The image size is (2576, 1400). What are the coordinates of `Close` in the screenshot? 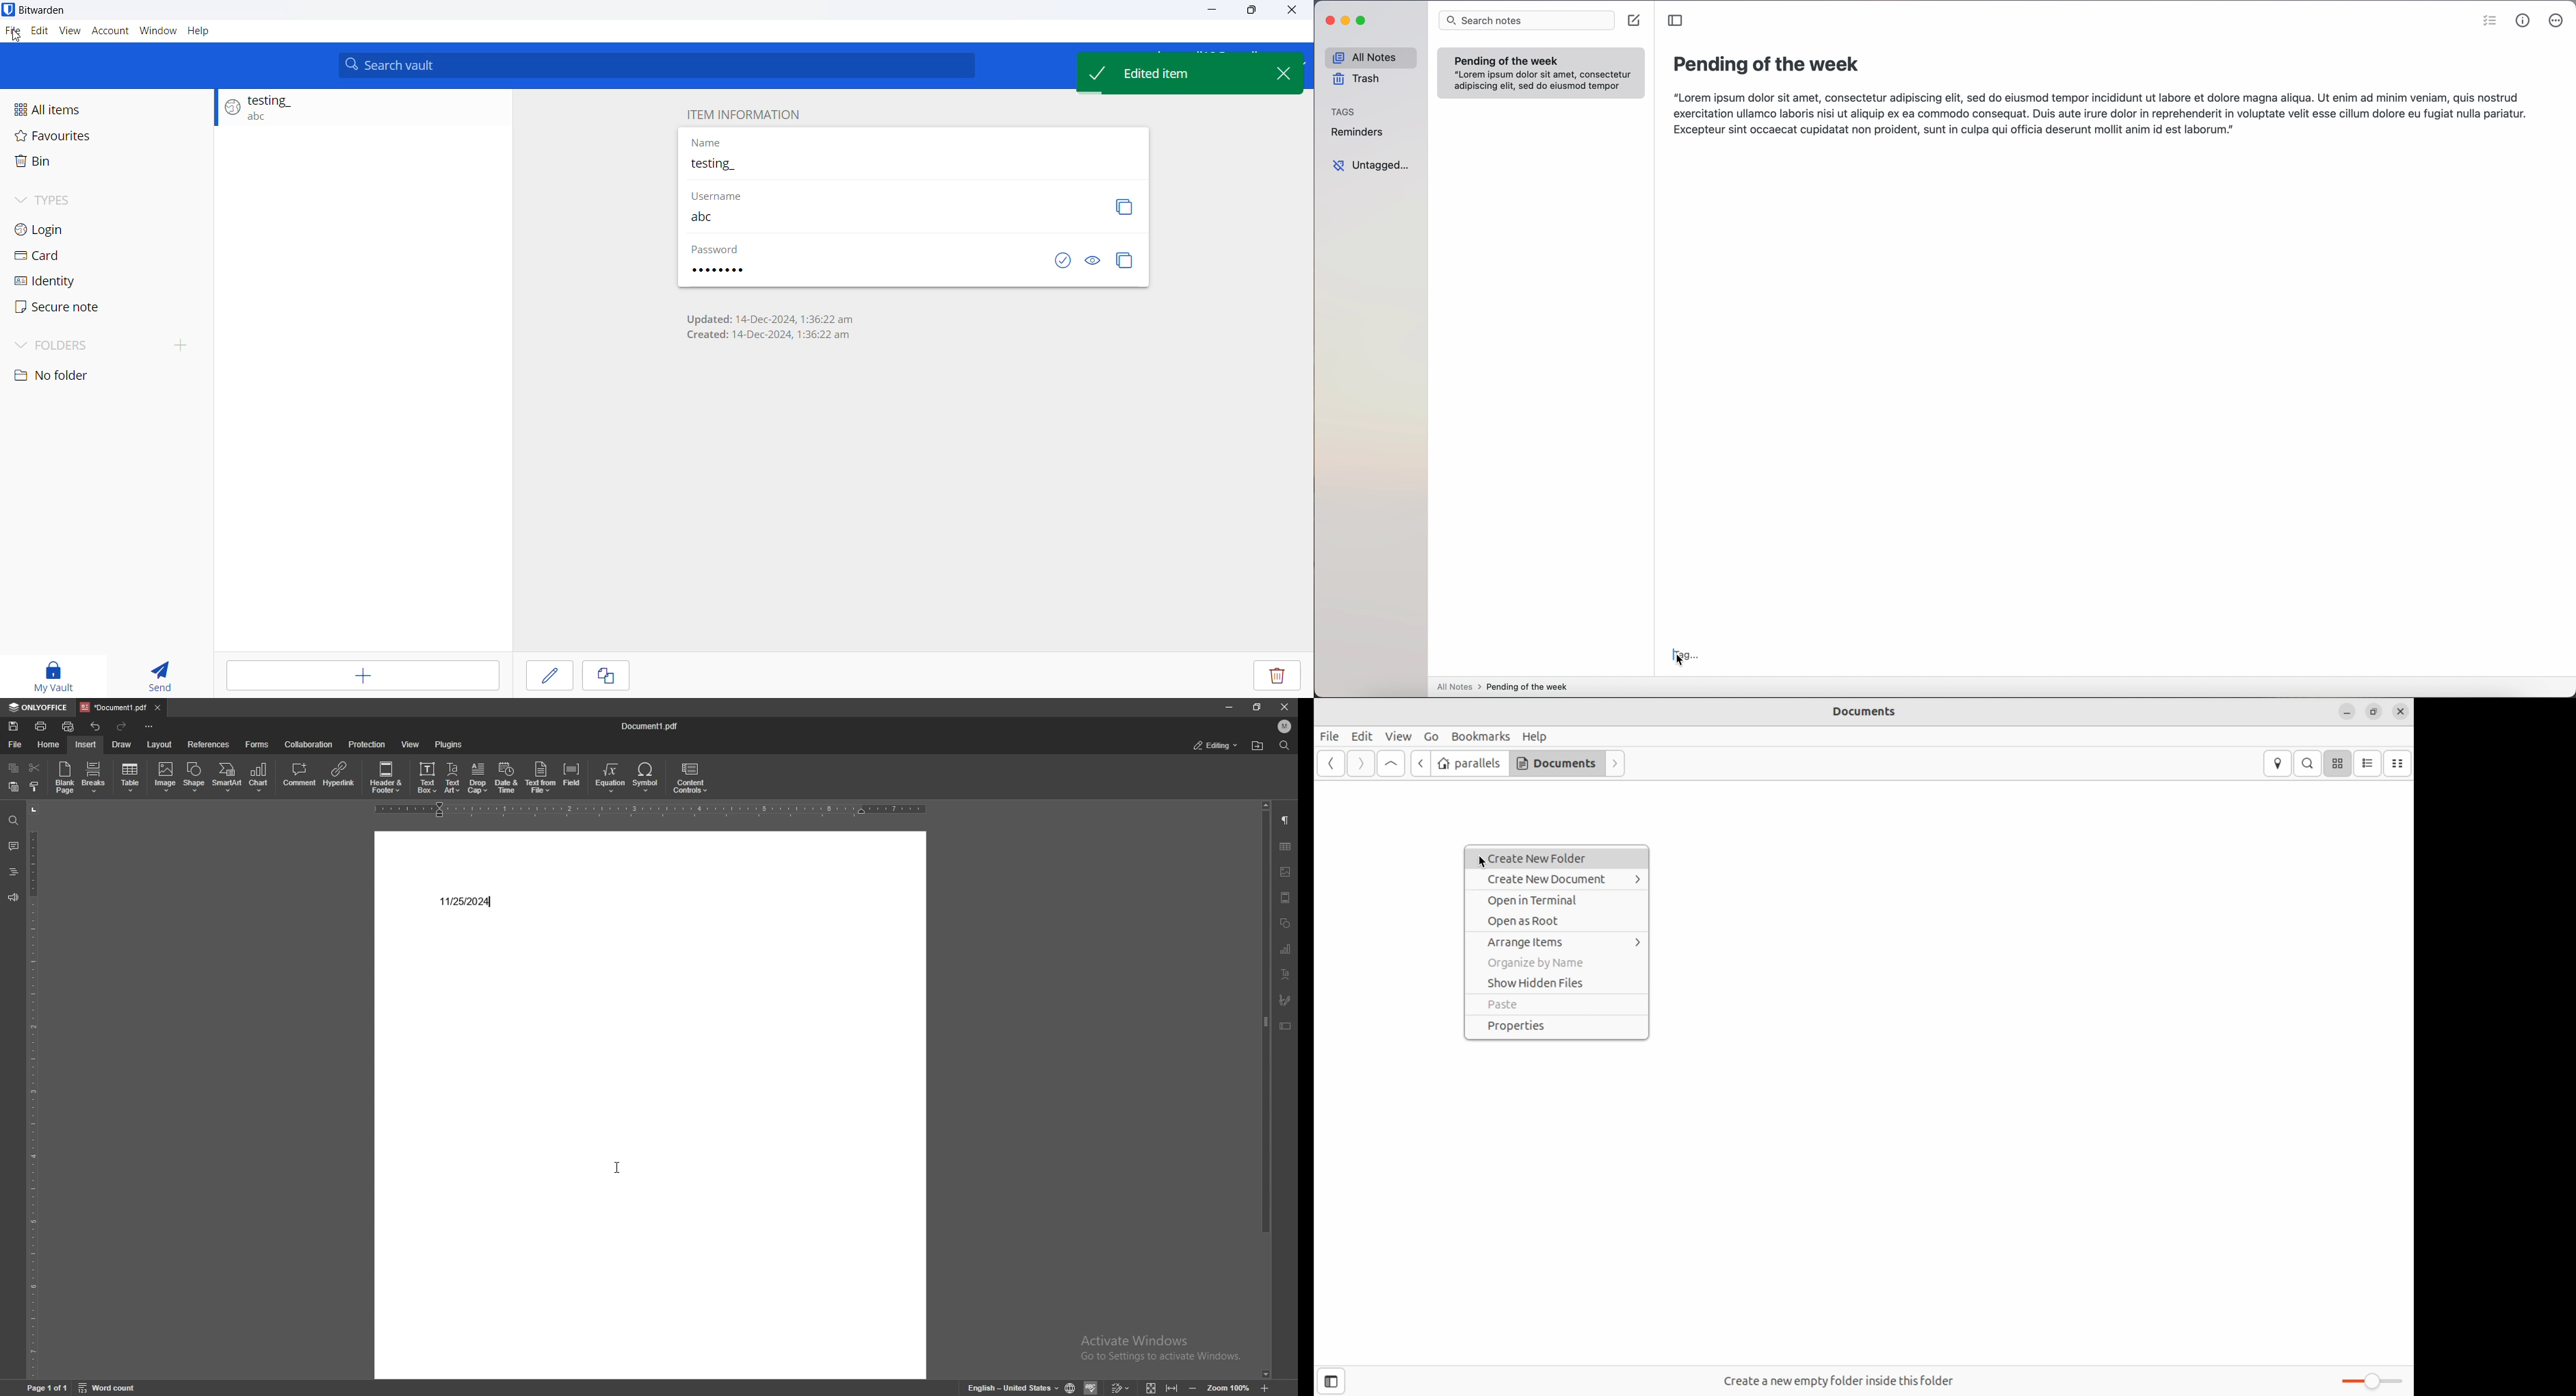 It's located at (1297, 12).